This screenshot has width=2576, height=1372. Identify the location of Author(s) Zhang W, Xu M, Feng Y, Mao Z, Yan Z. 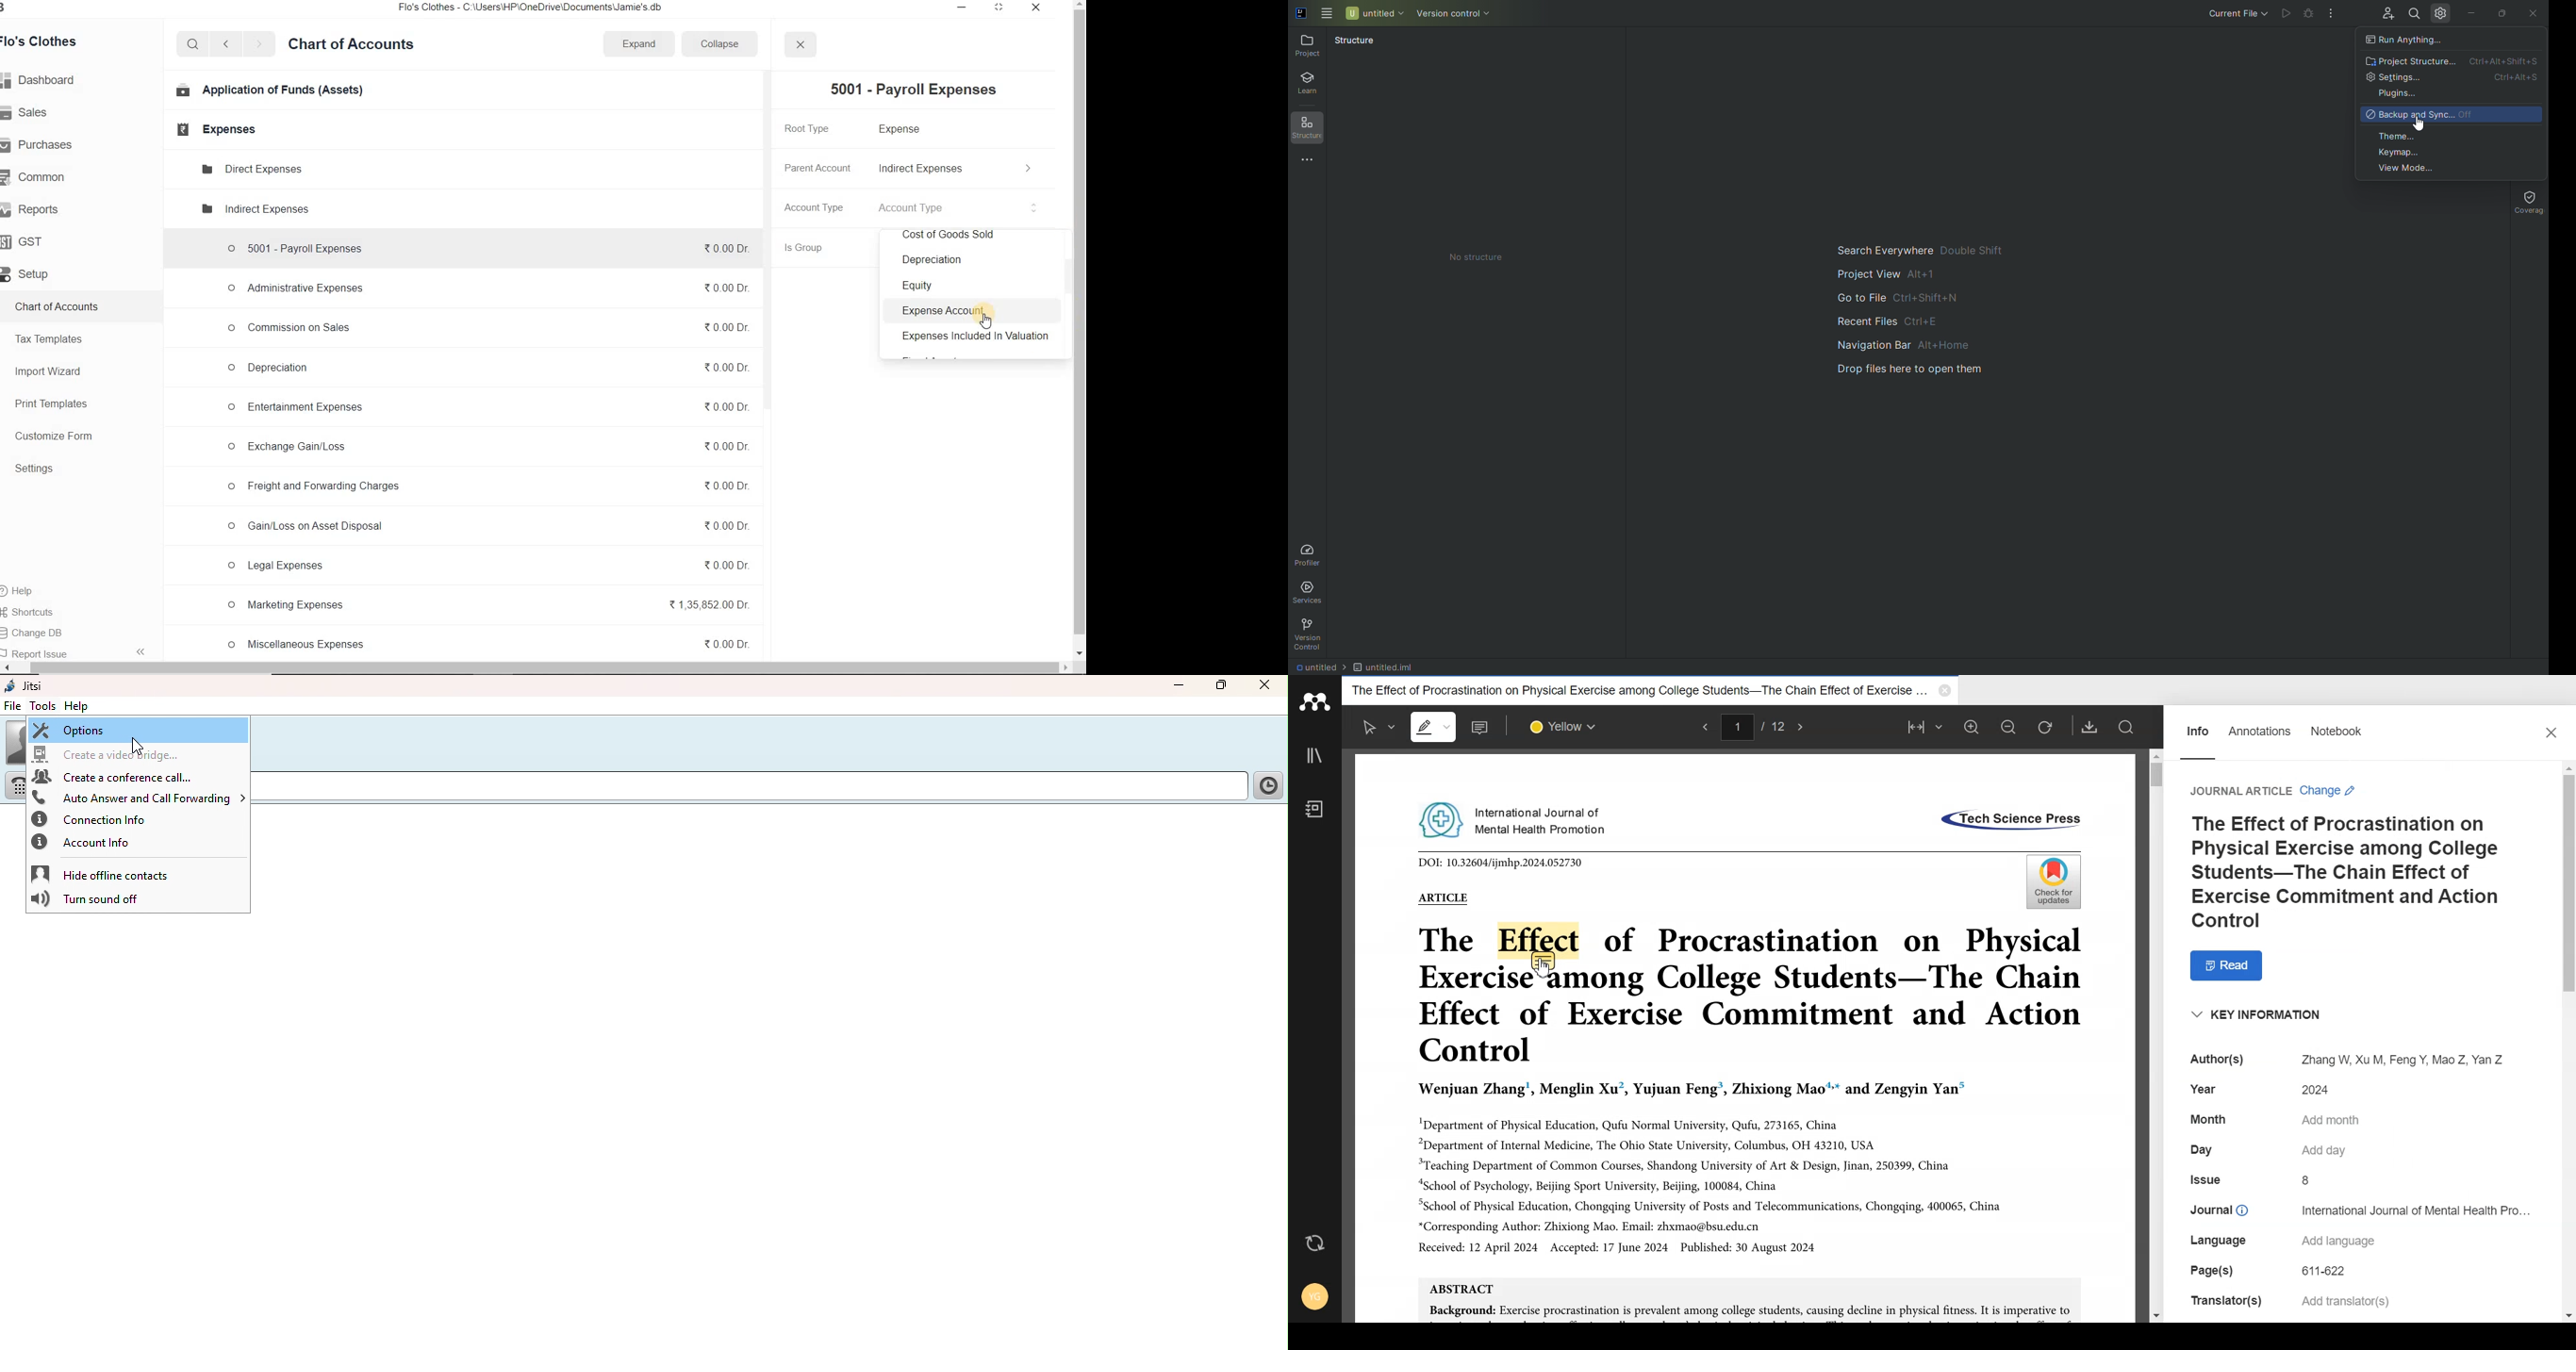
(2340, 1059).